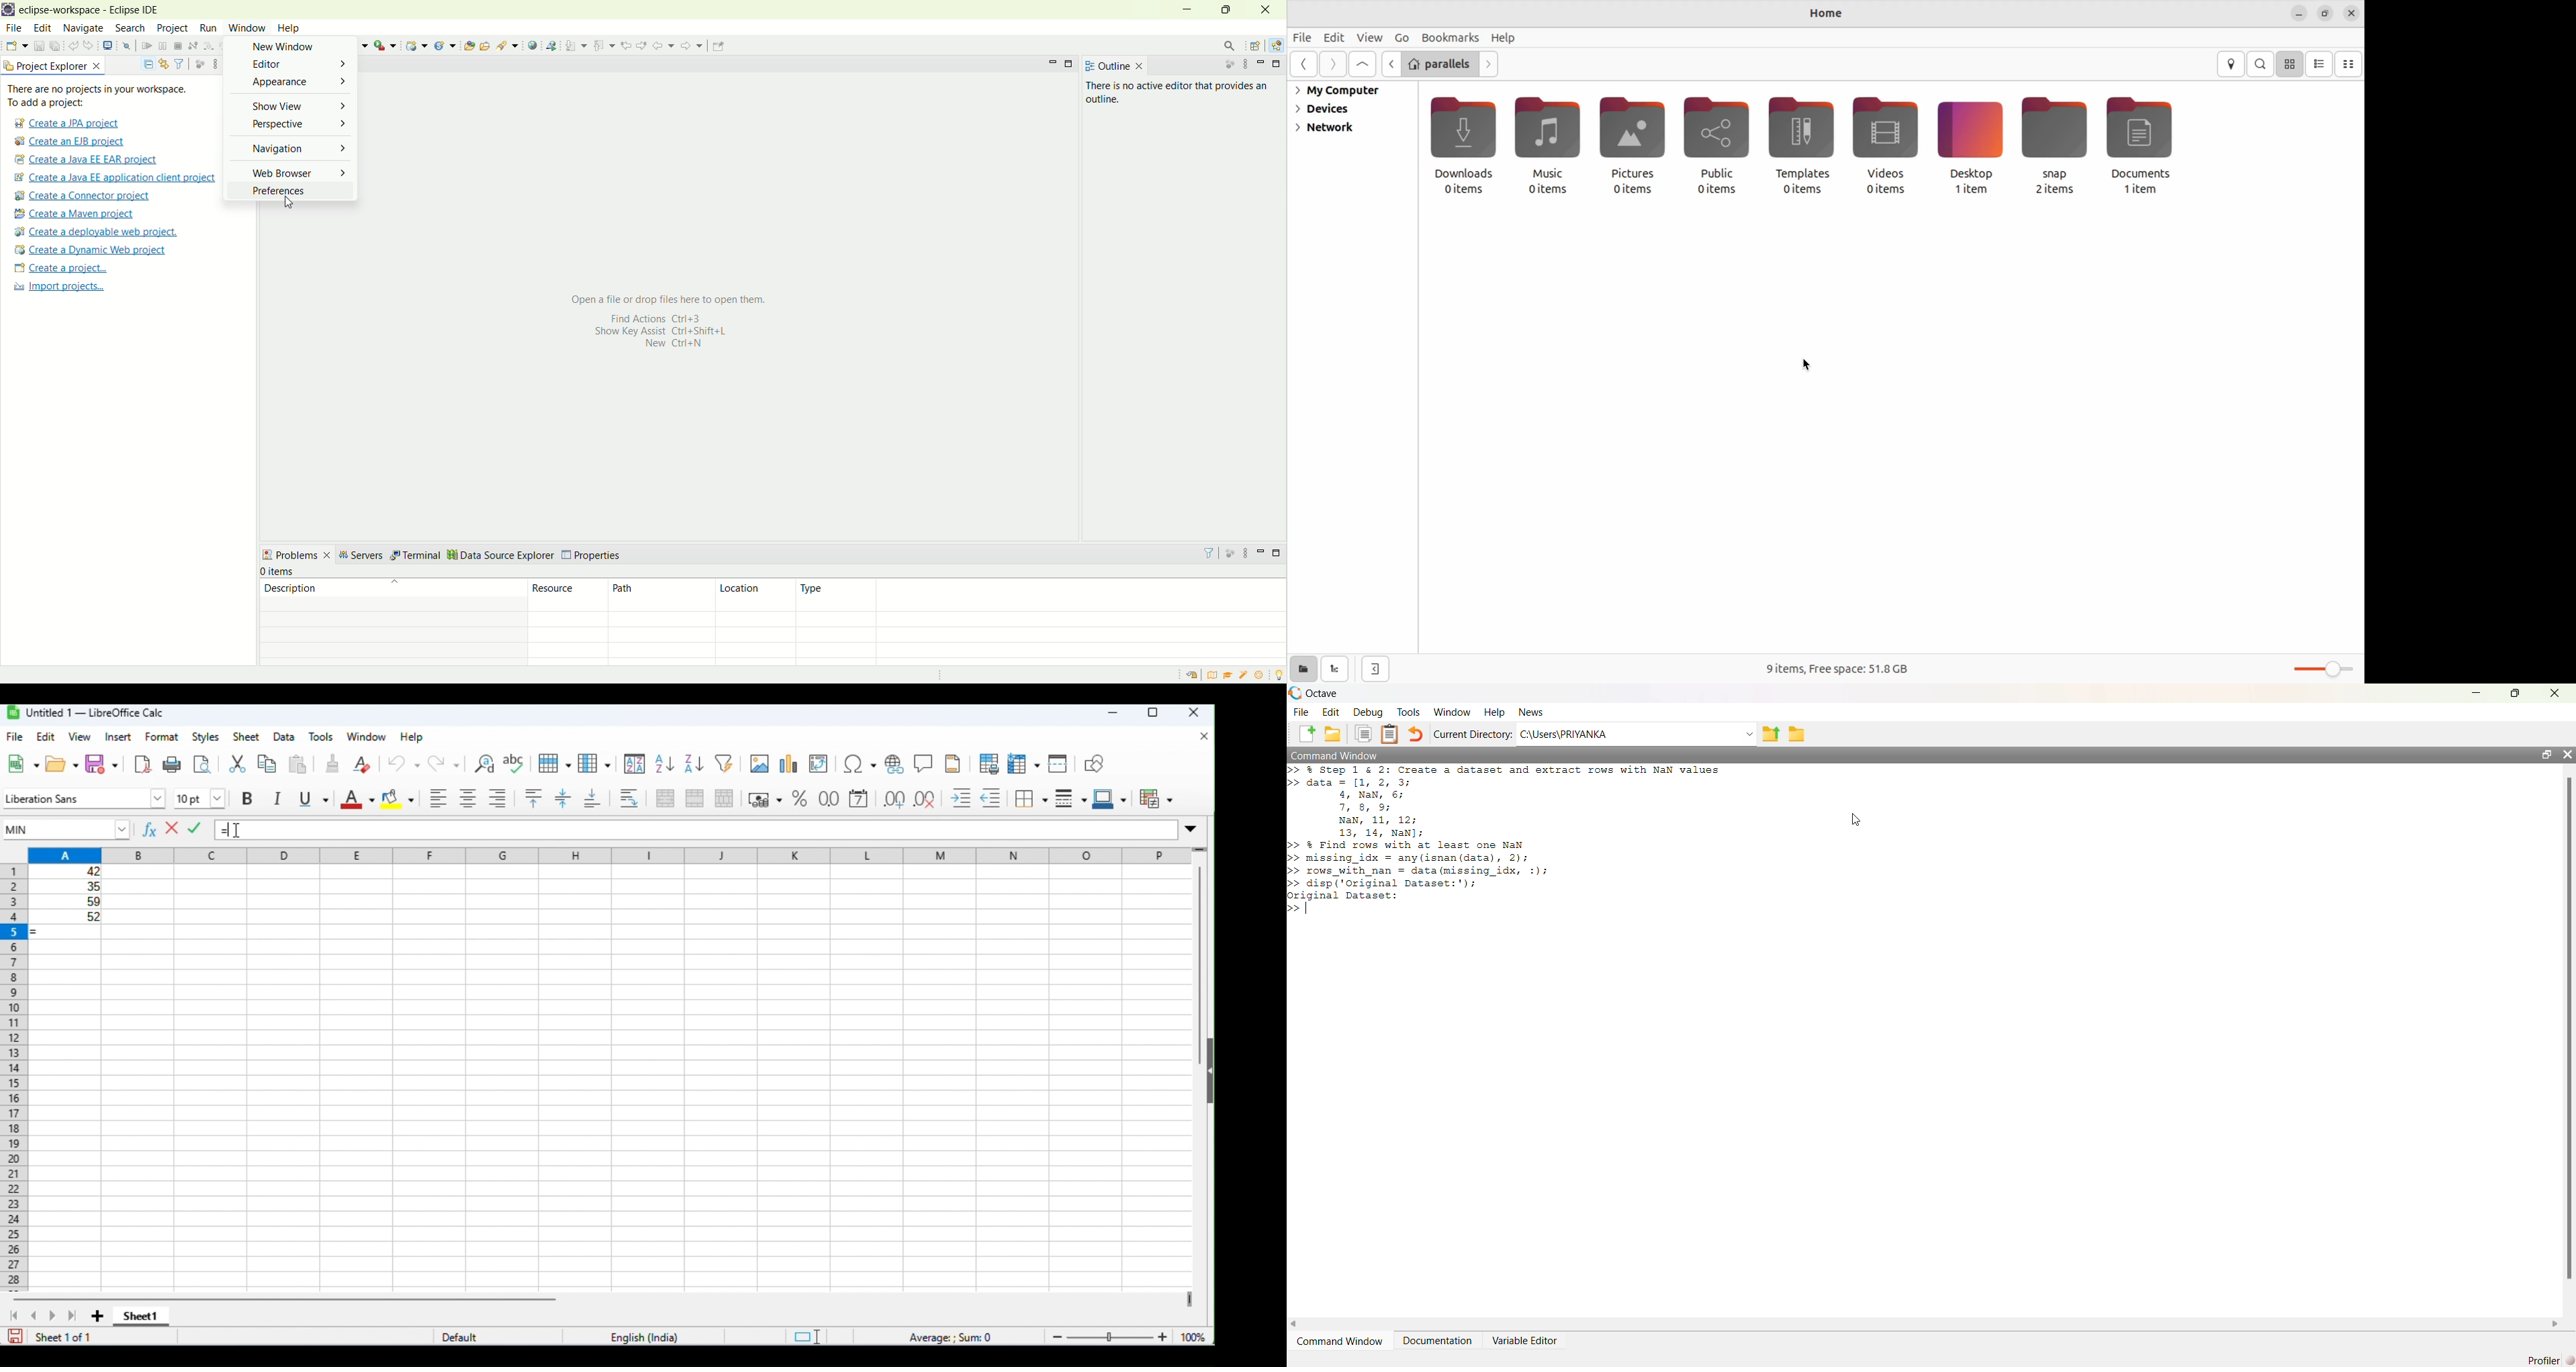  What do you see at coordinates (23, 765) in the screenshot?
I see `new` at bounding box center [23, 765].